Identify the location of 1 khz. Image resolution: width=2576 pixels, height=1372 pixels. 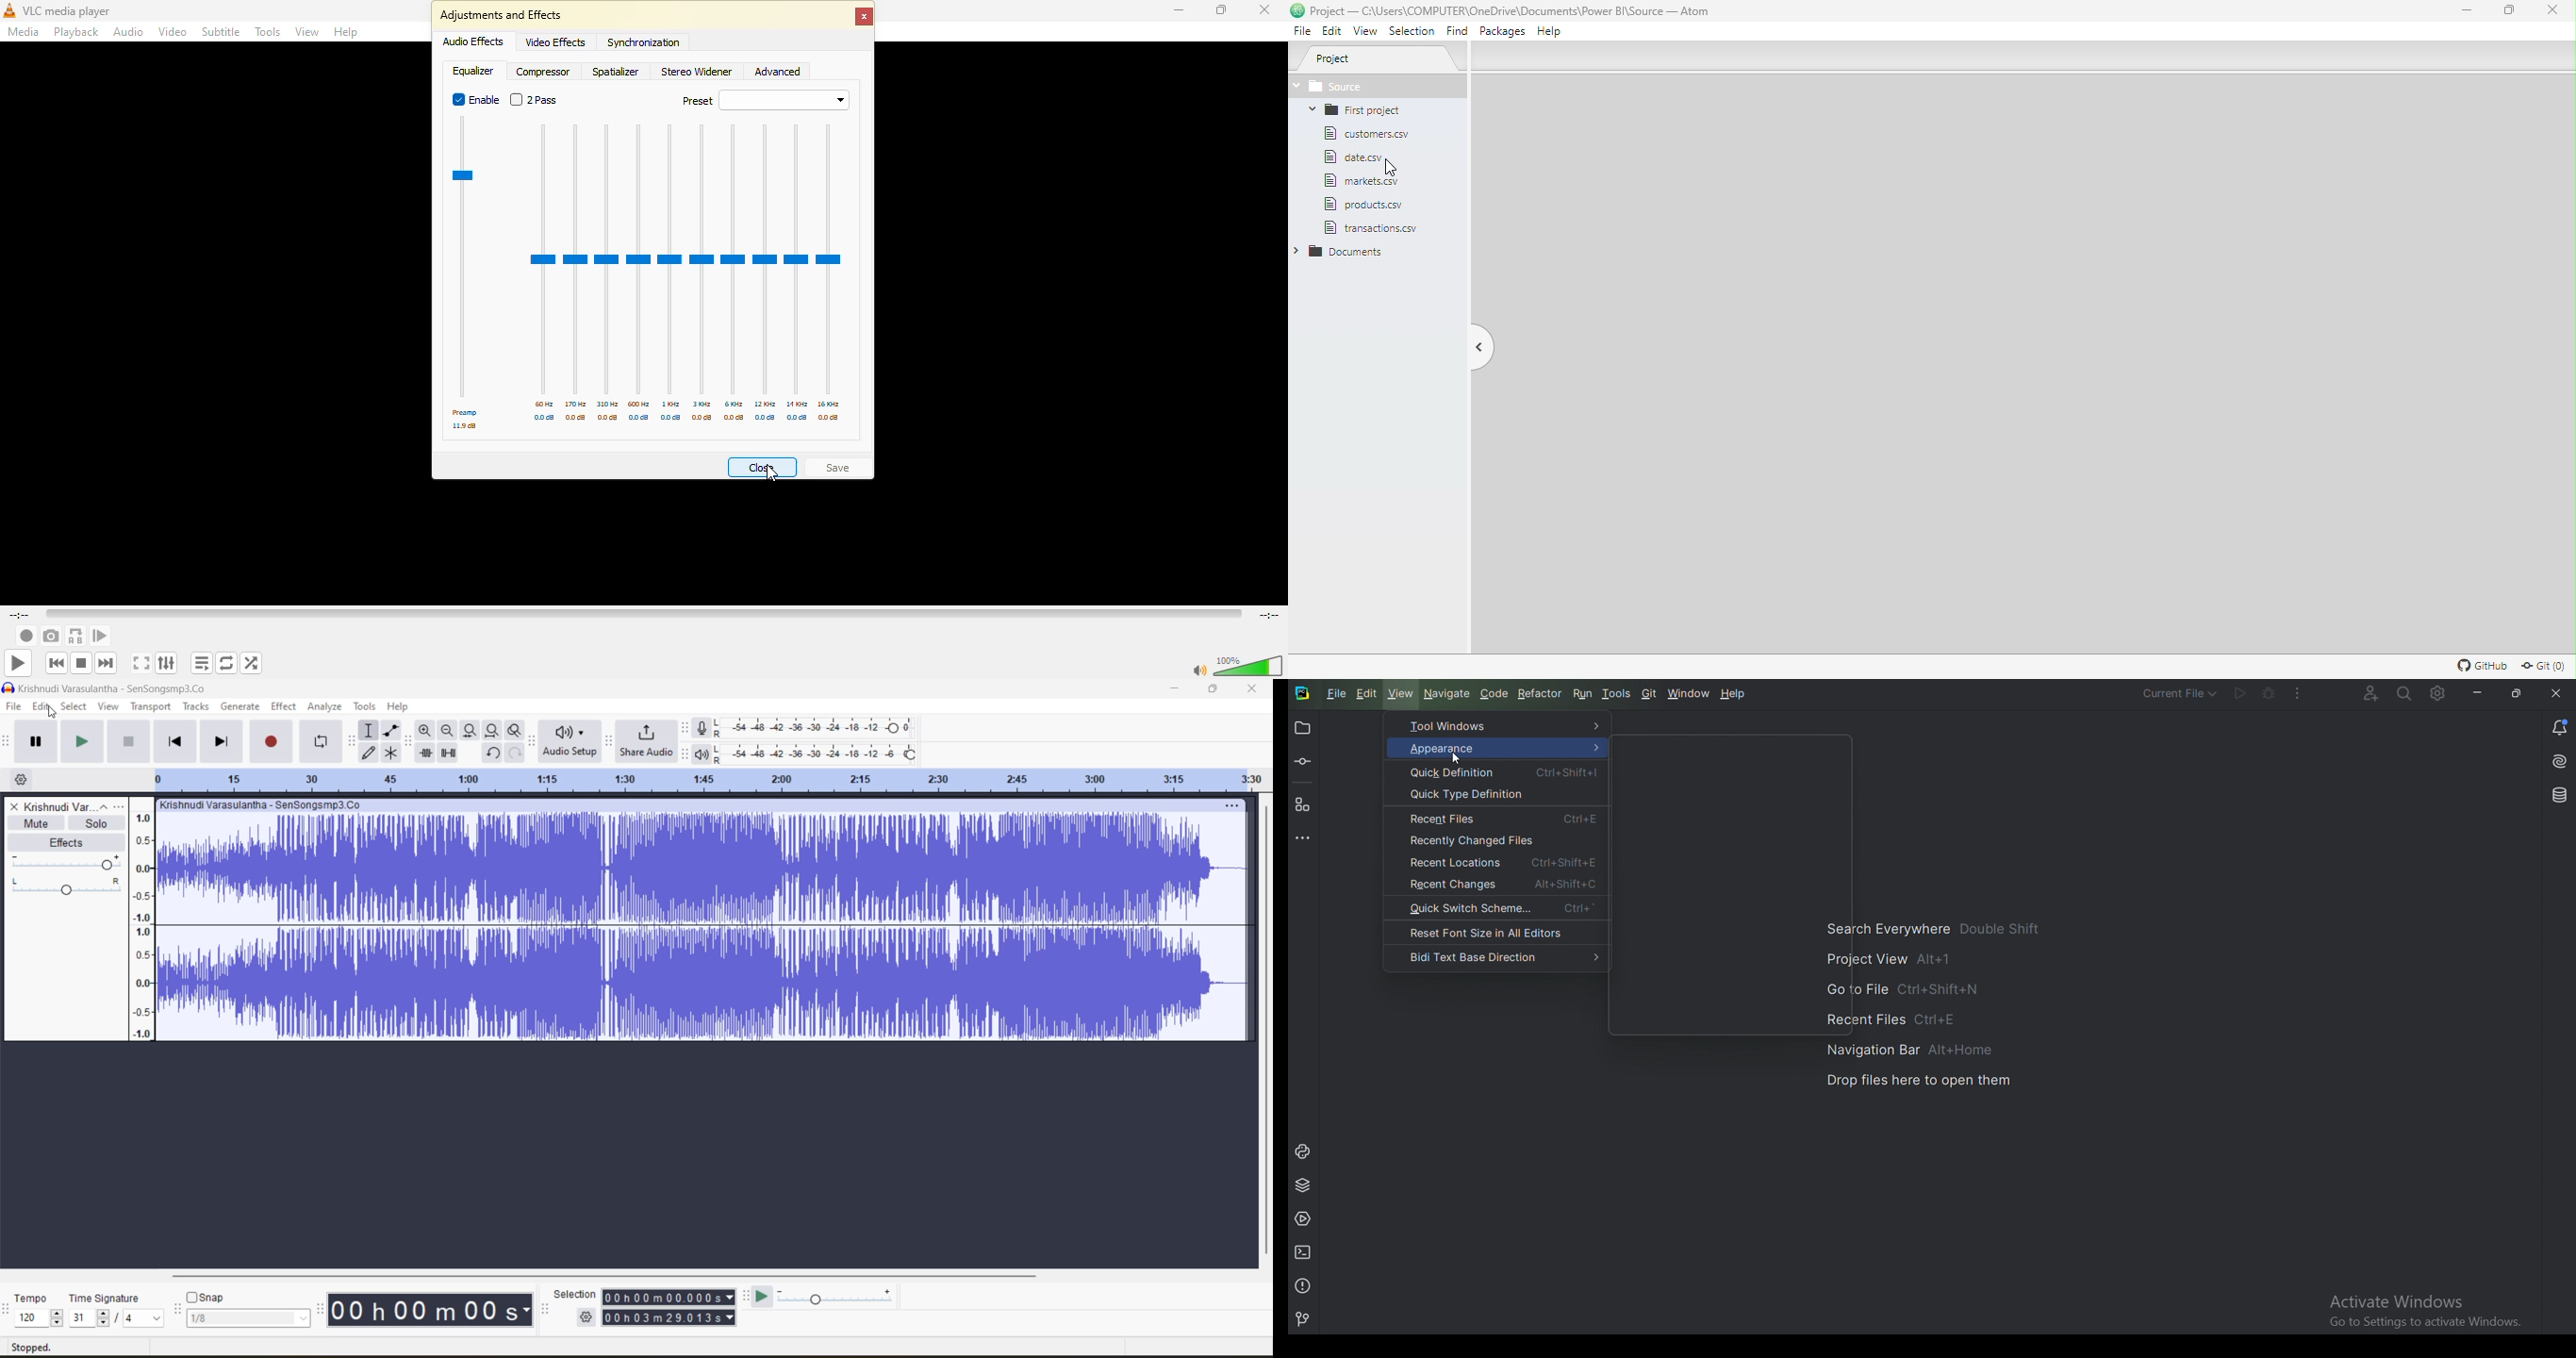
(671, 404).